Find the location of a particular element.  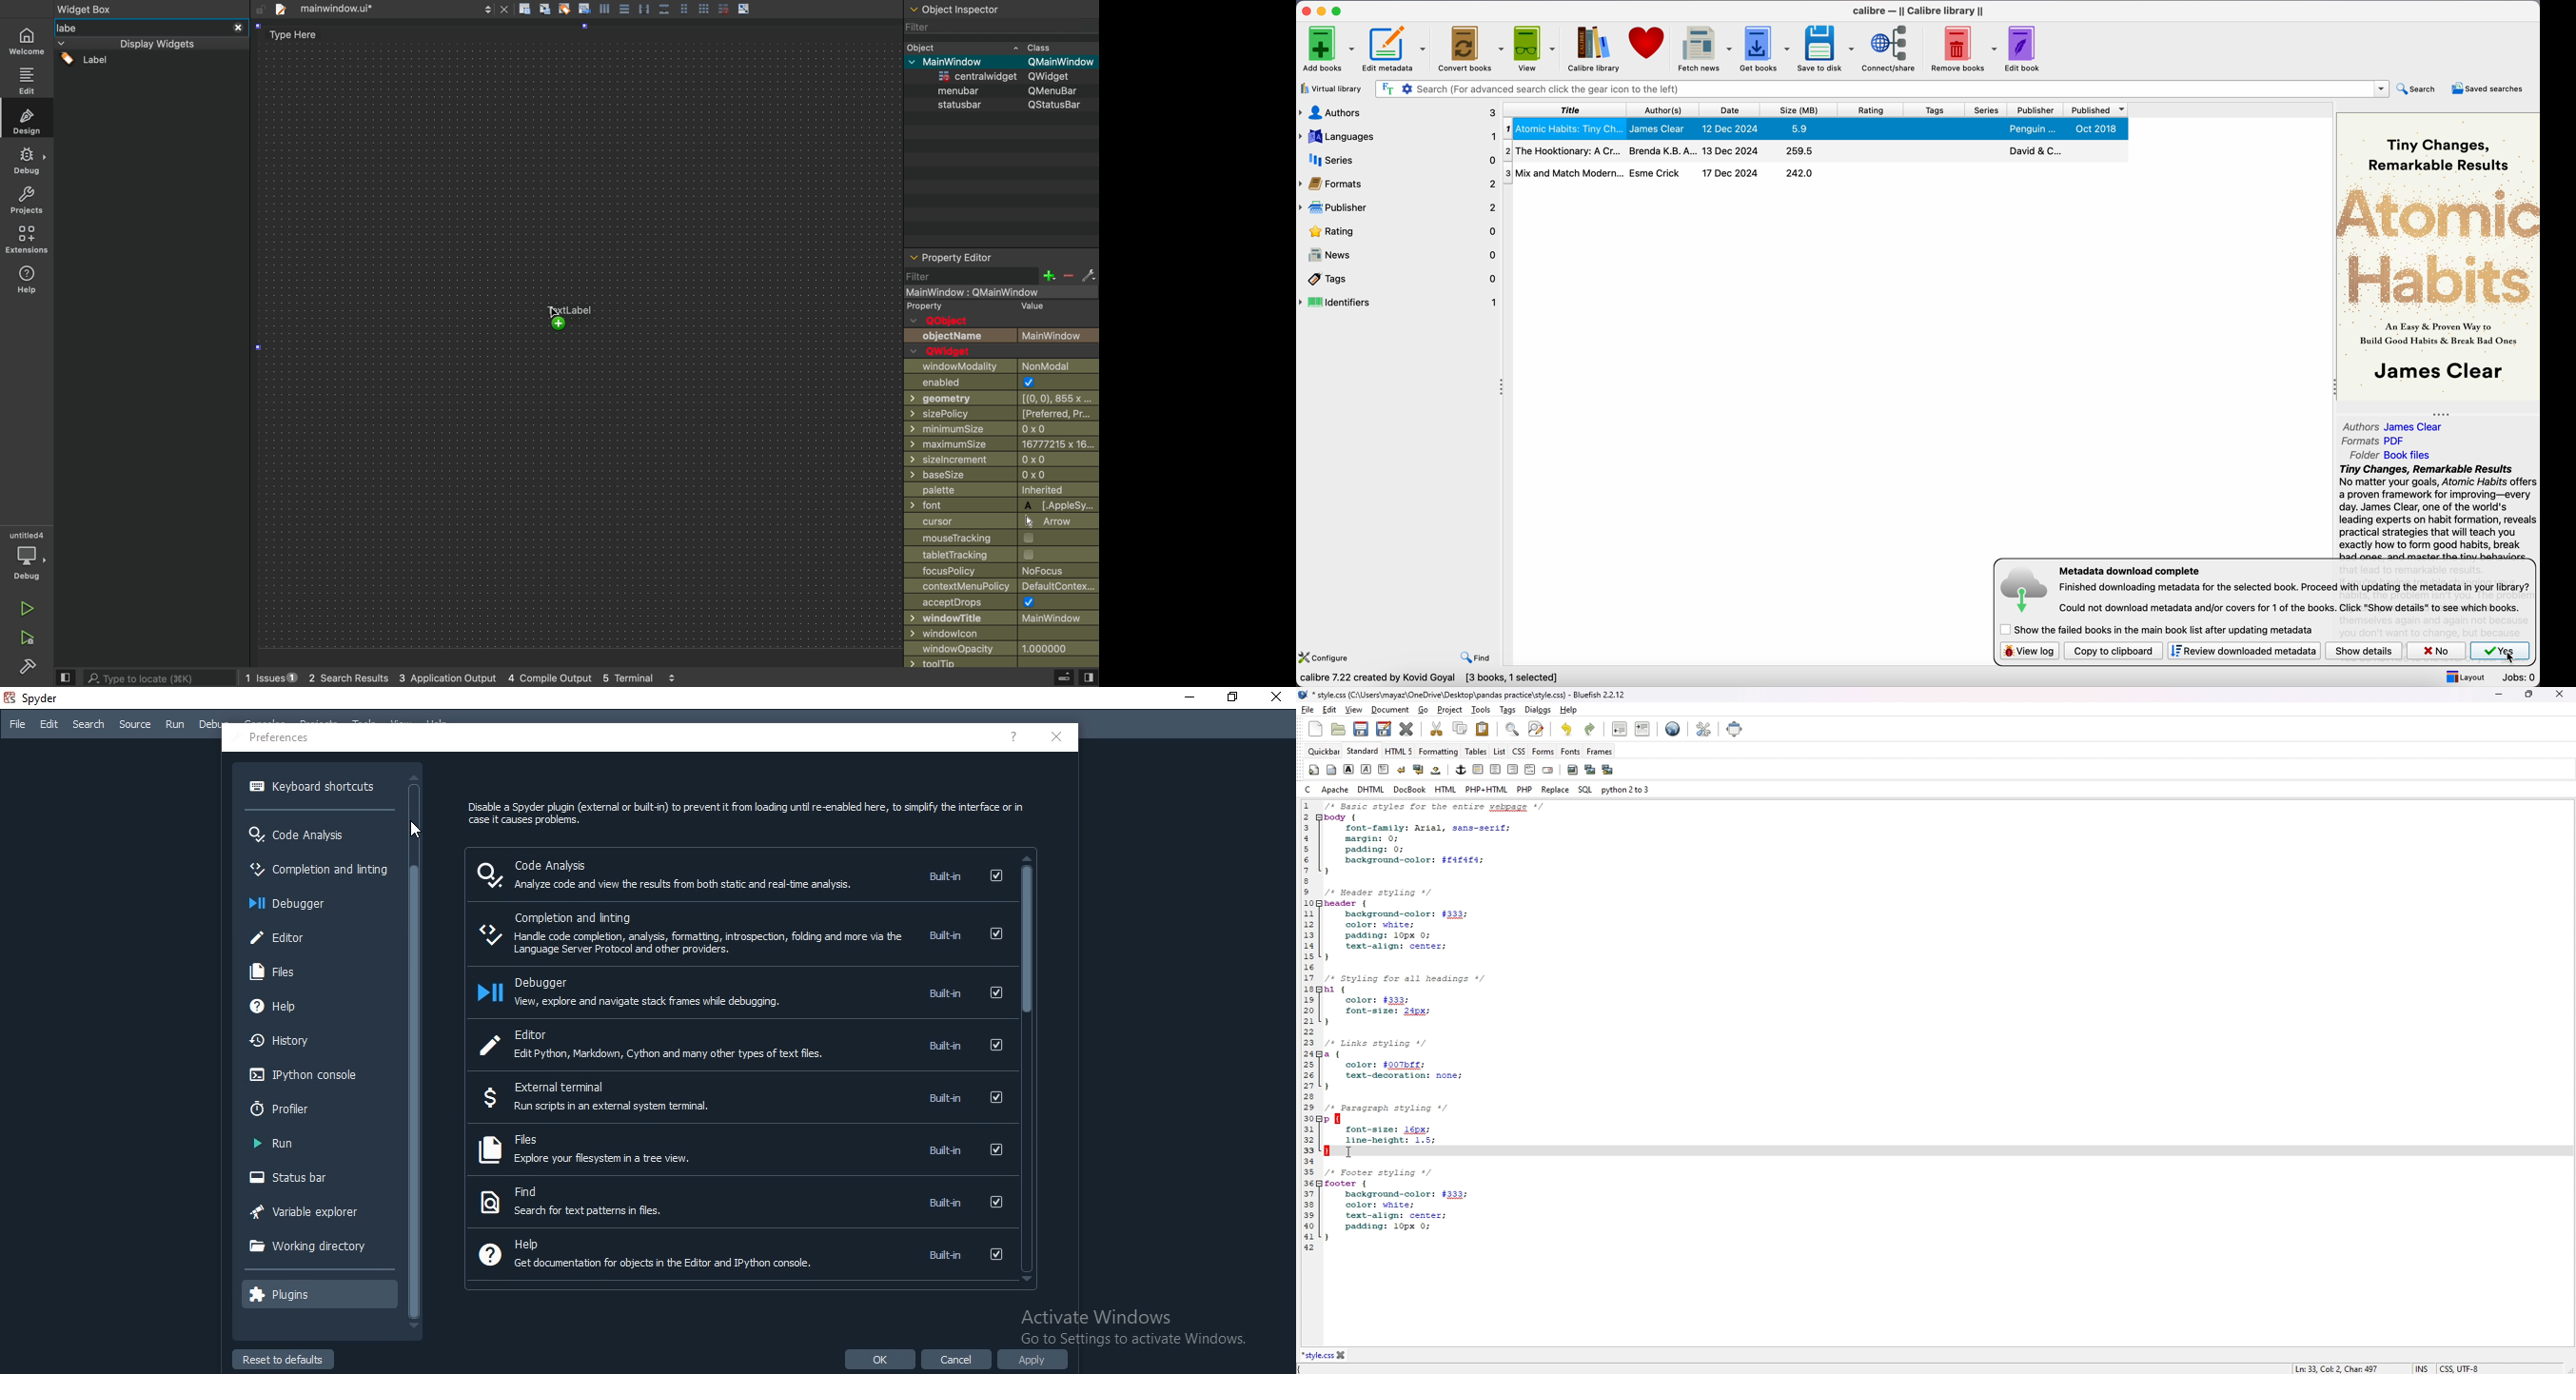

File  is located at coordinates (17, 723).